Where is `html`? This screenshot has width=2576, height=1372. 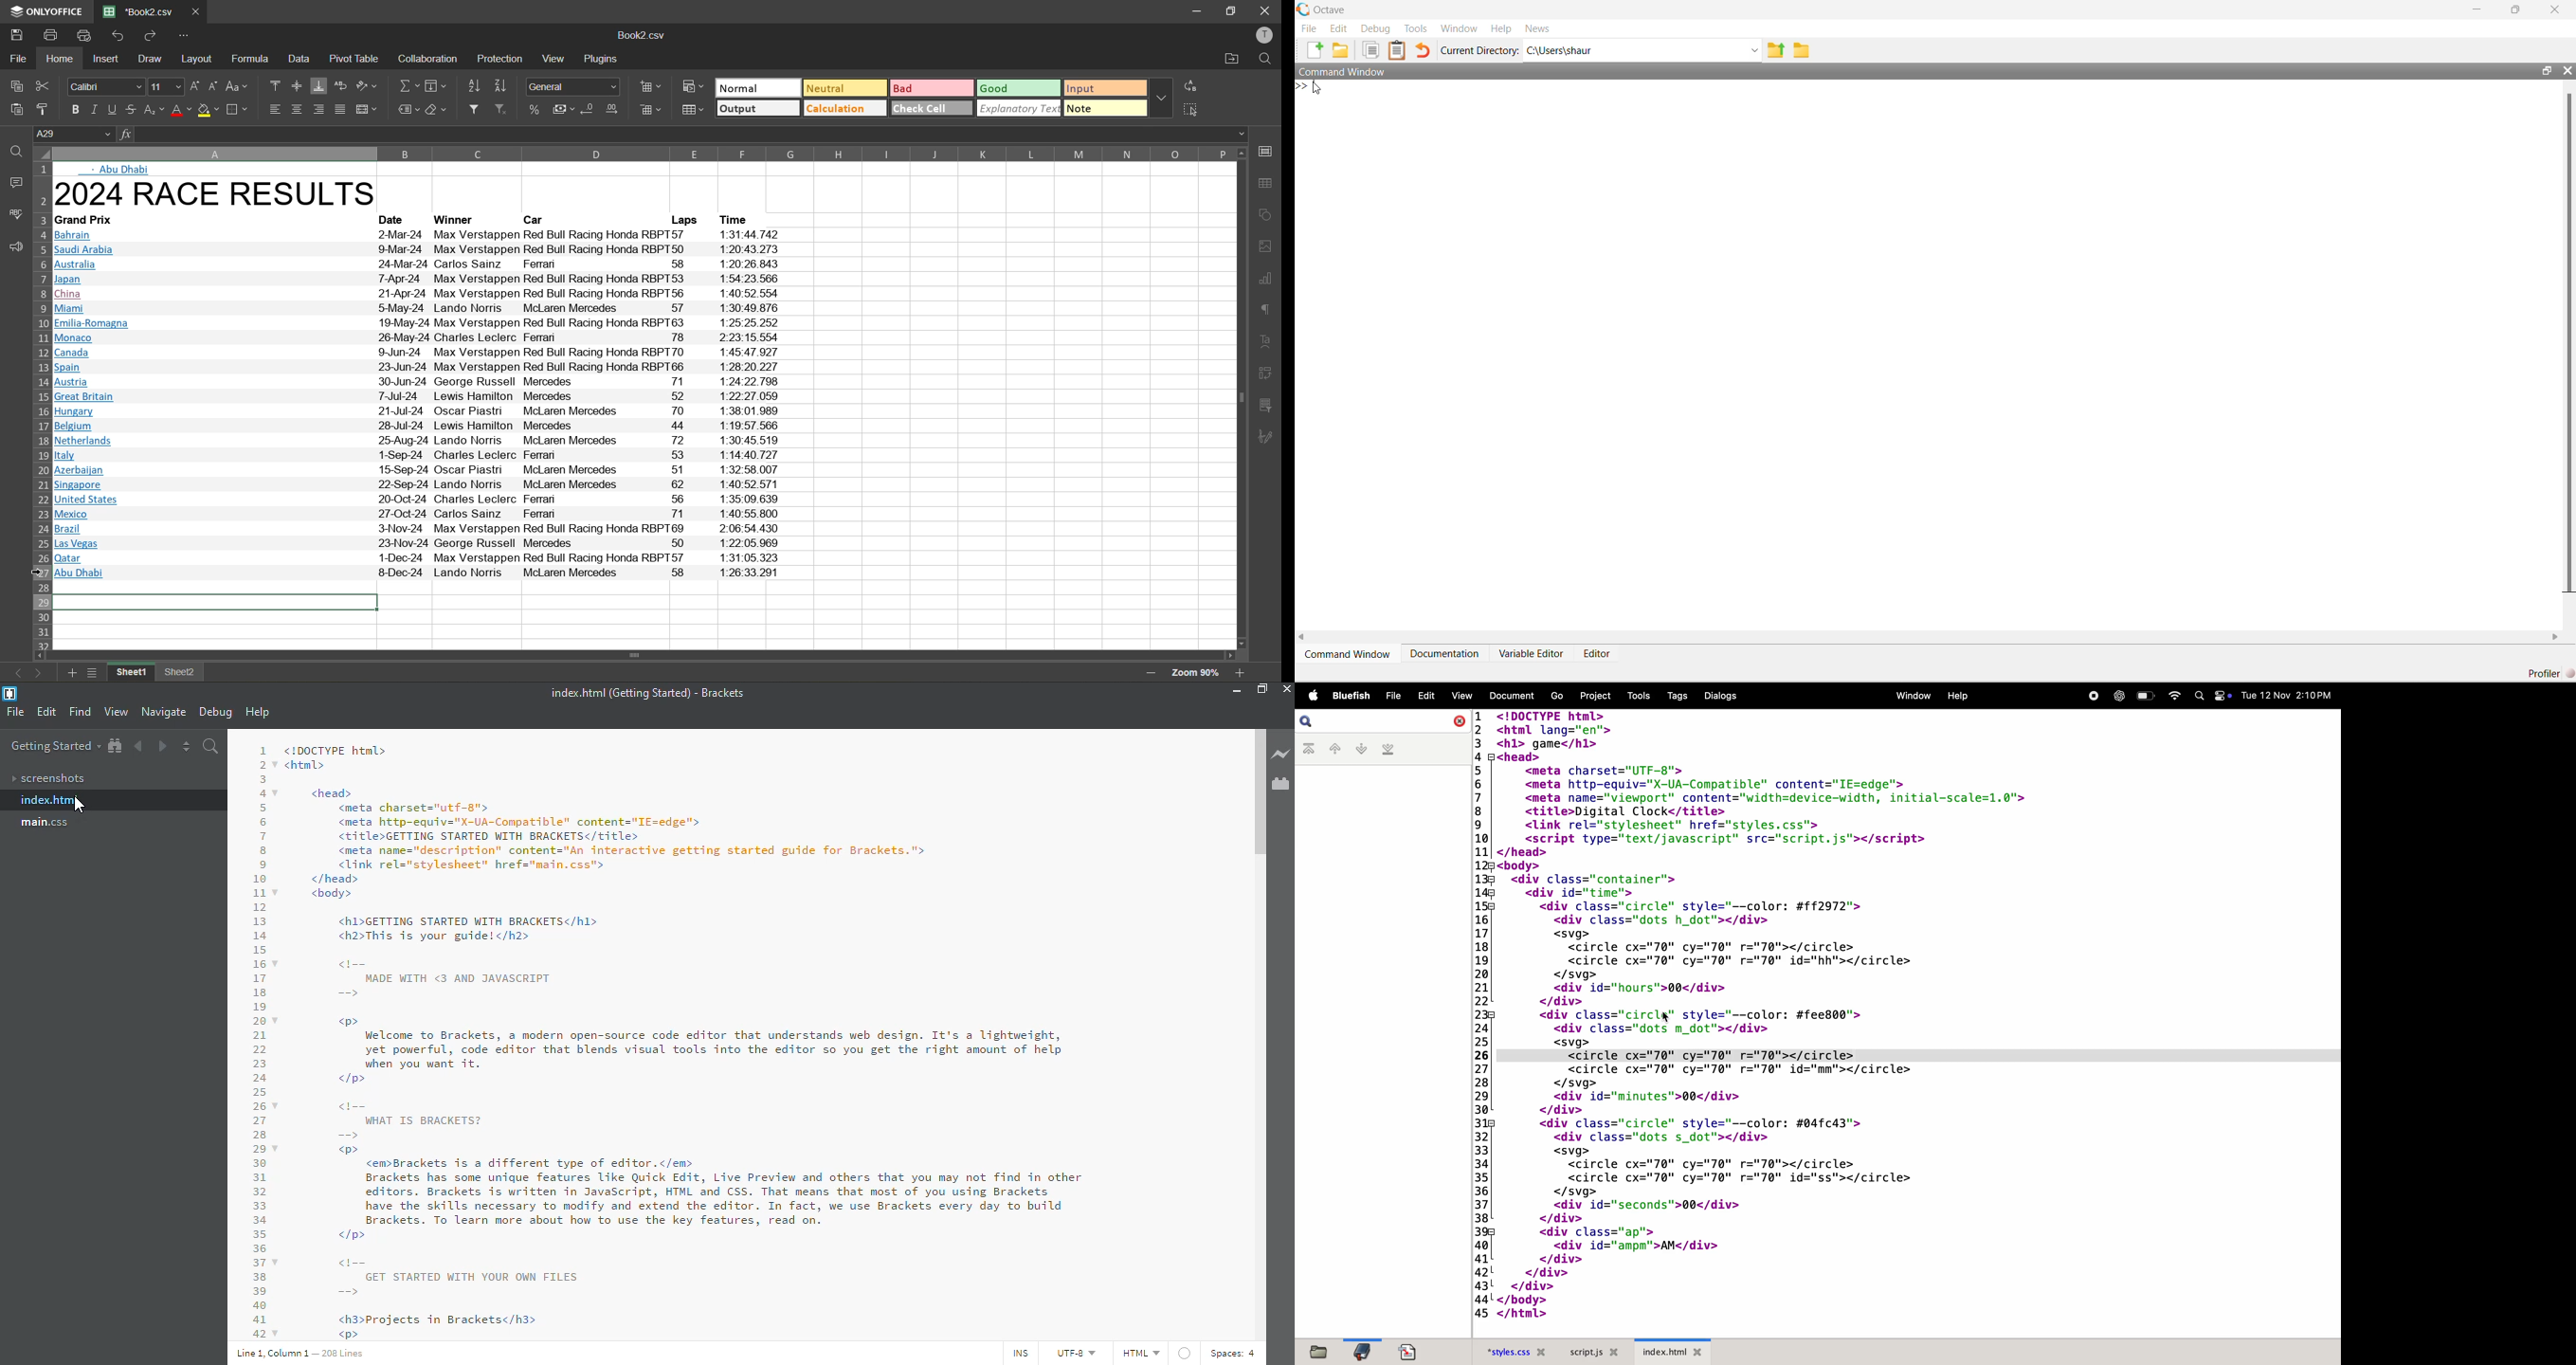 html is located at coordinates (1140, 1353).